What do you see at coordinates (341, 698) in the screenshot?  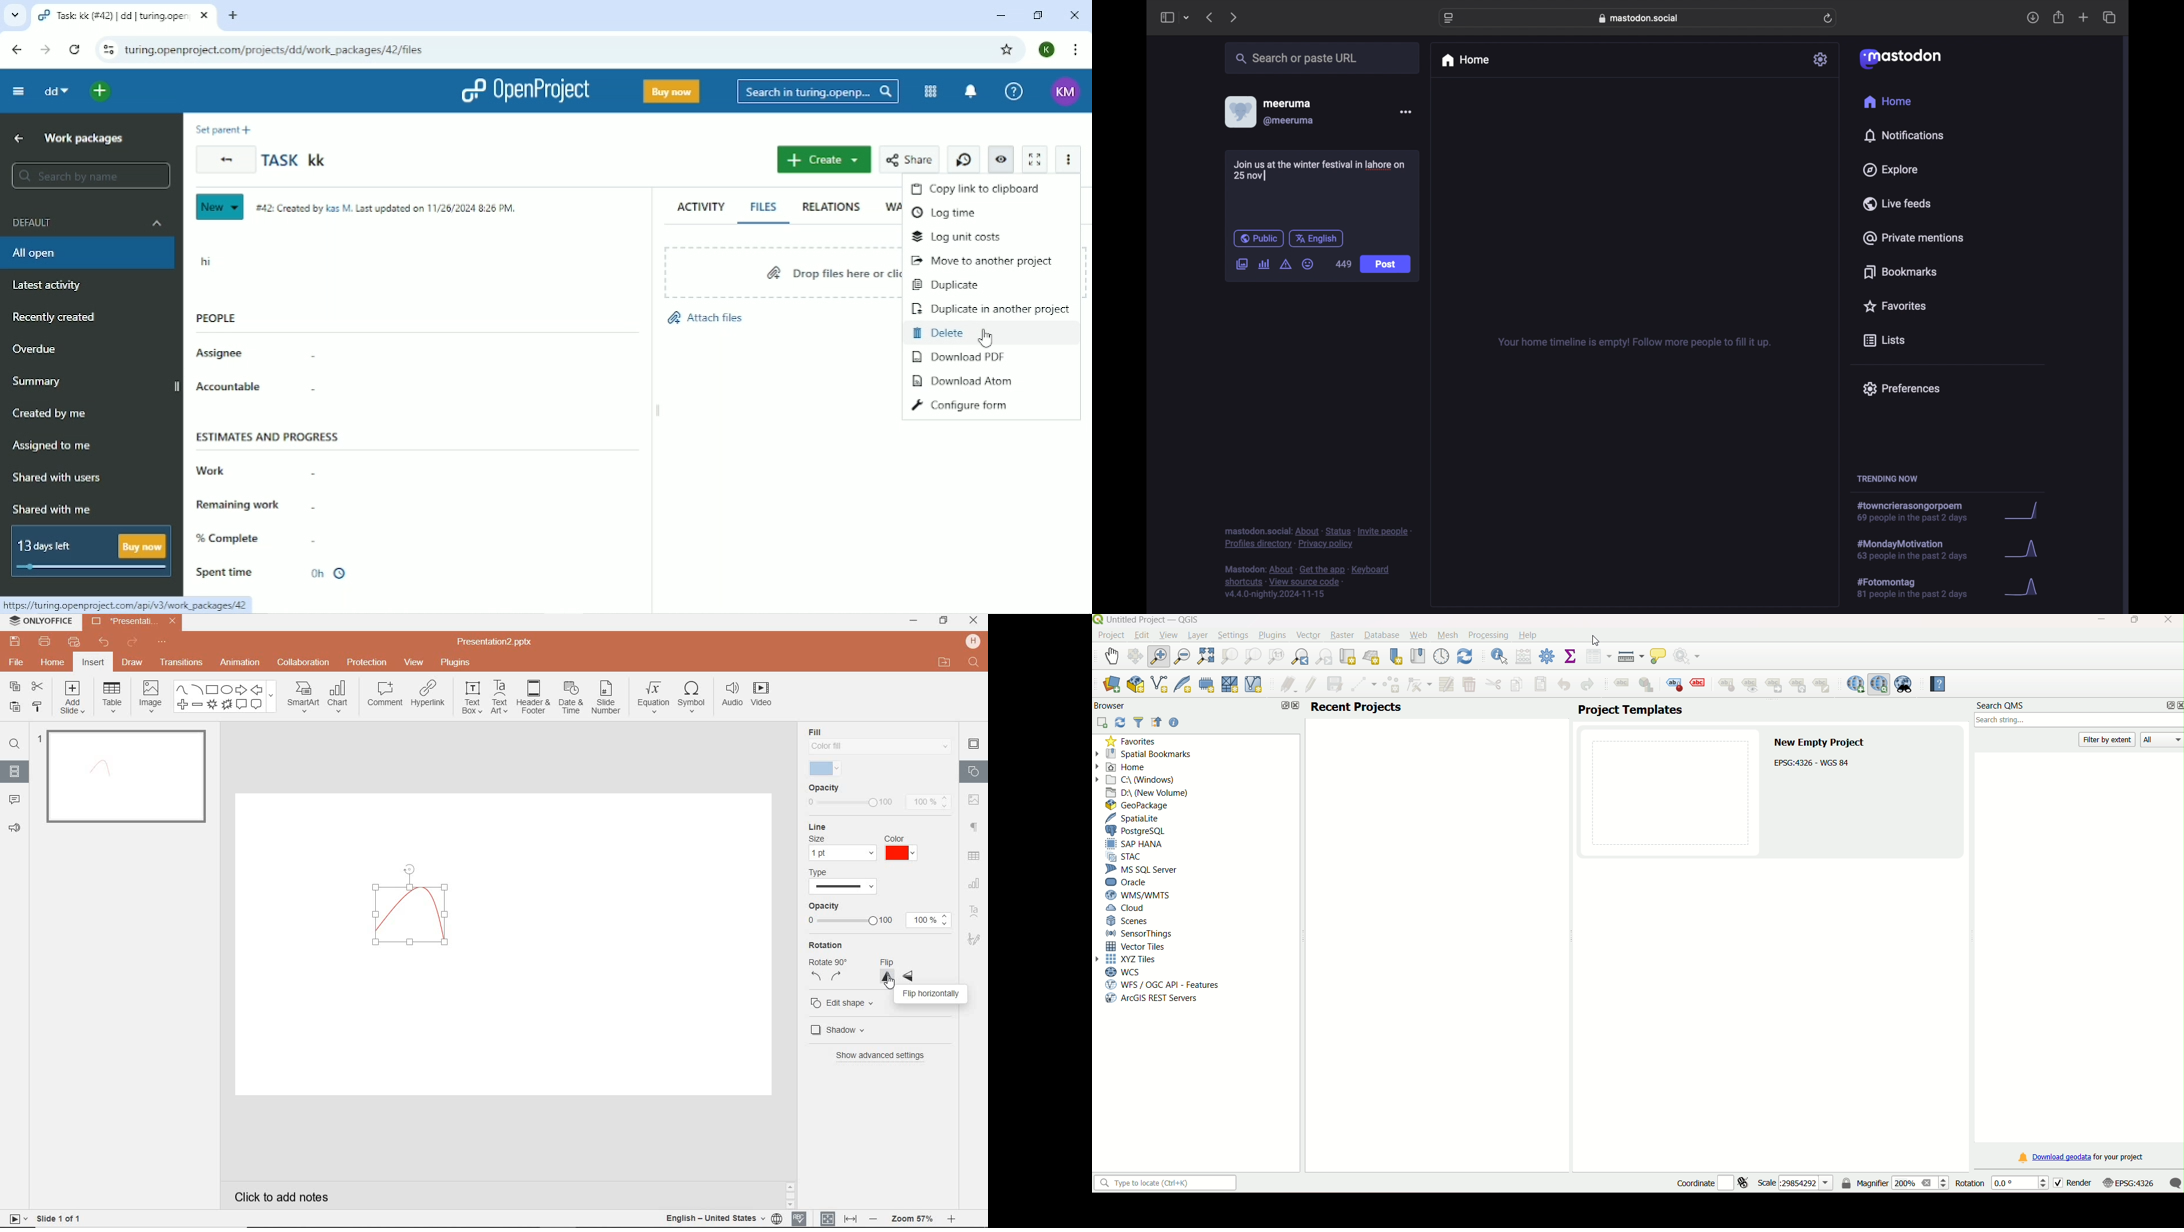 I see `CHART` at bounding box center [341, 698].